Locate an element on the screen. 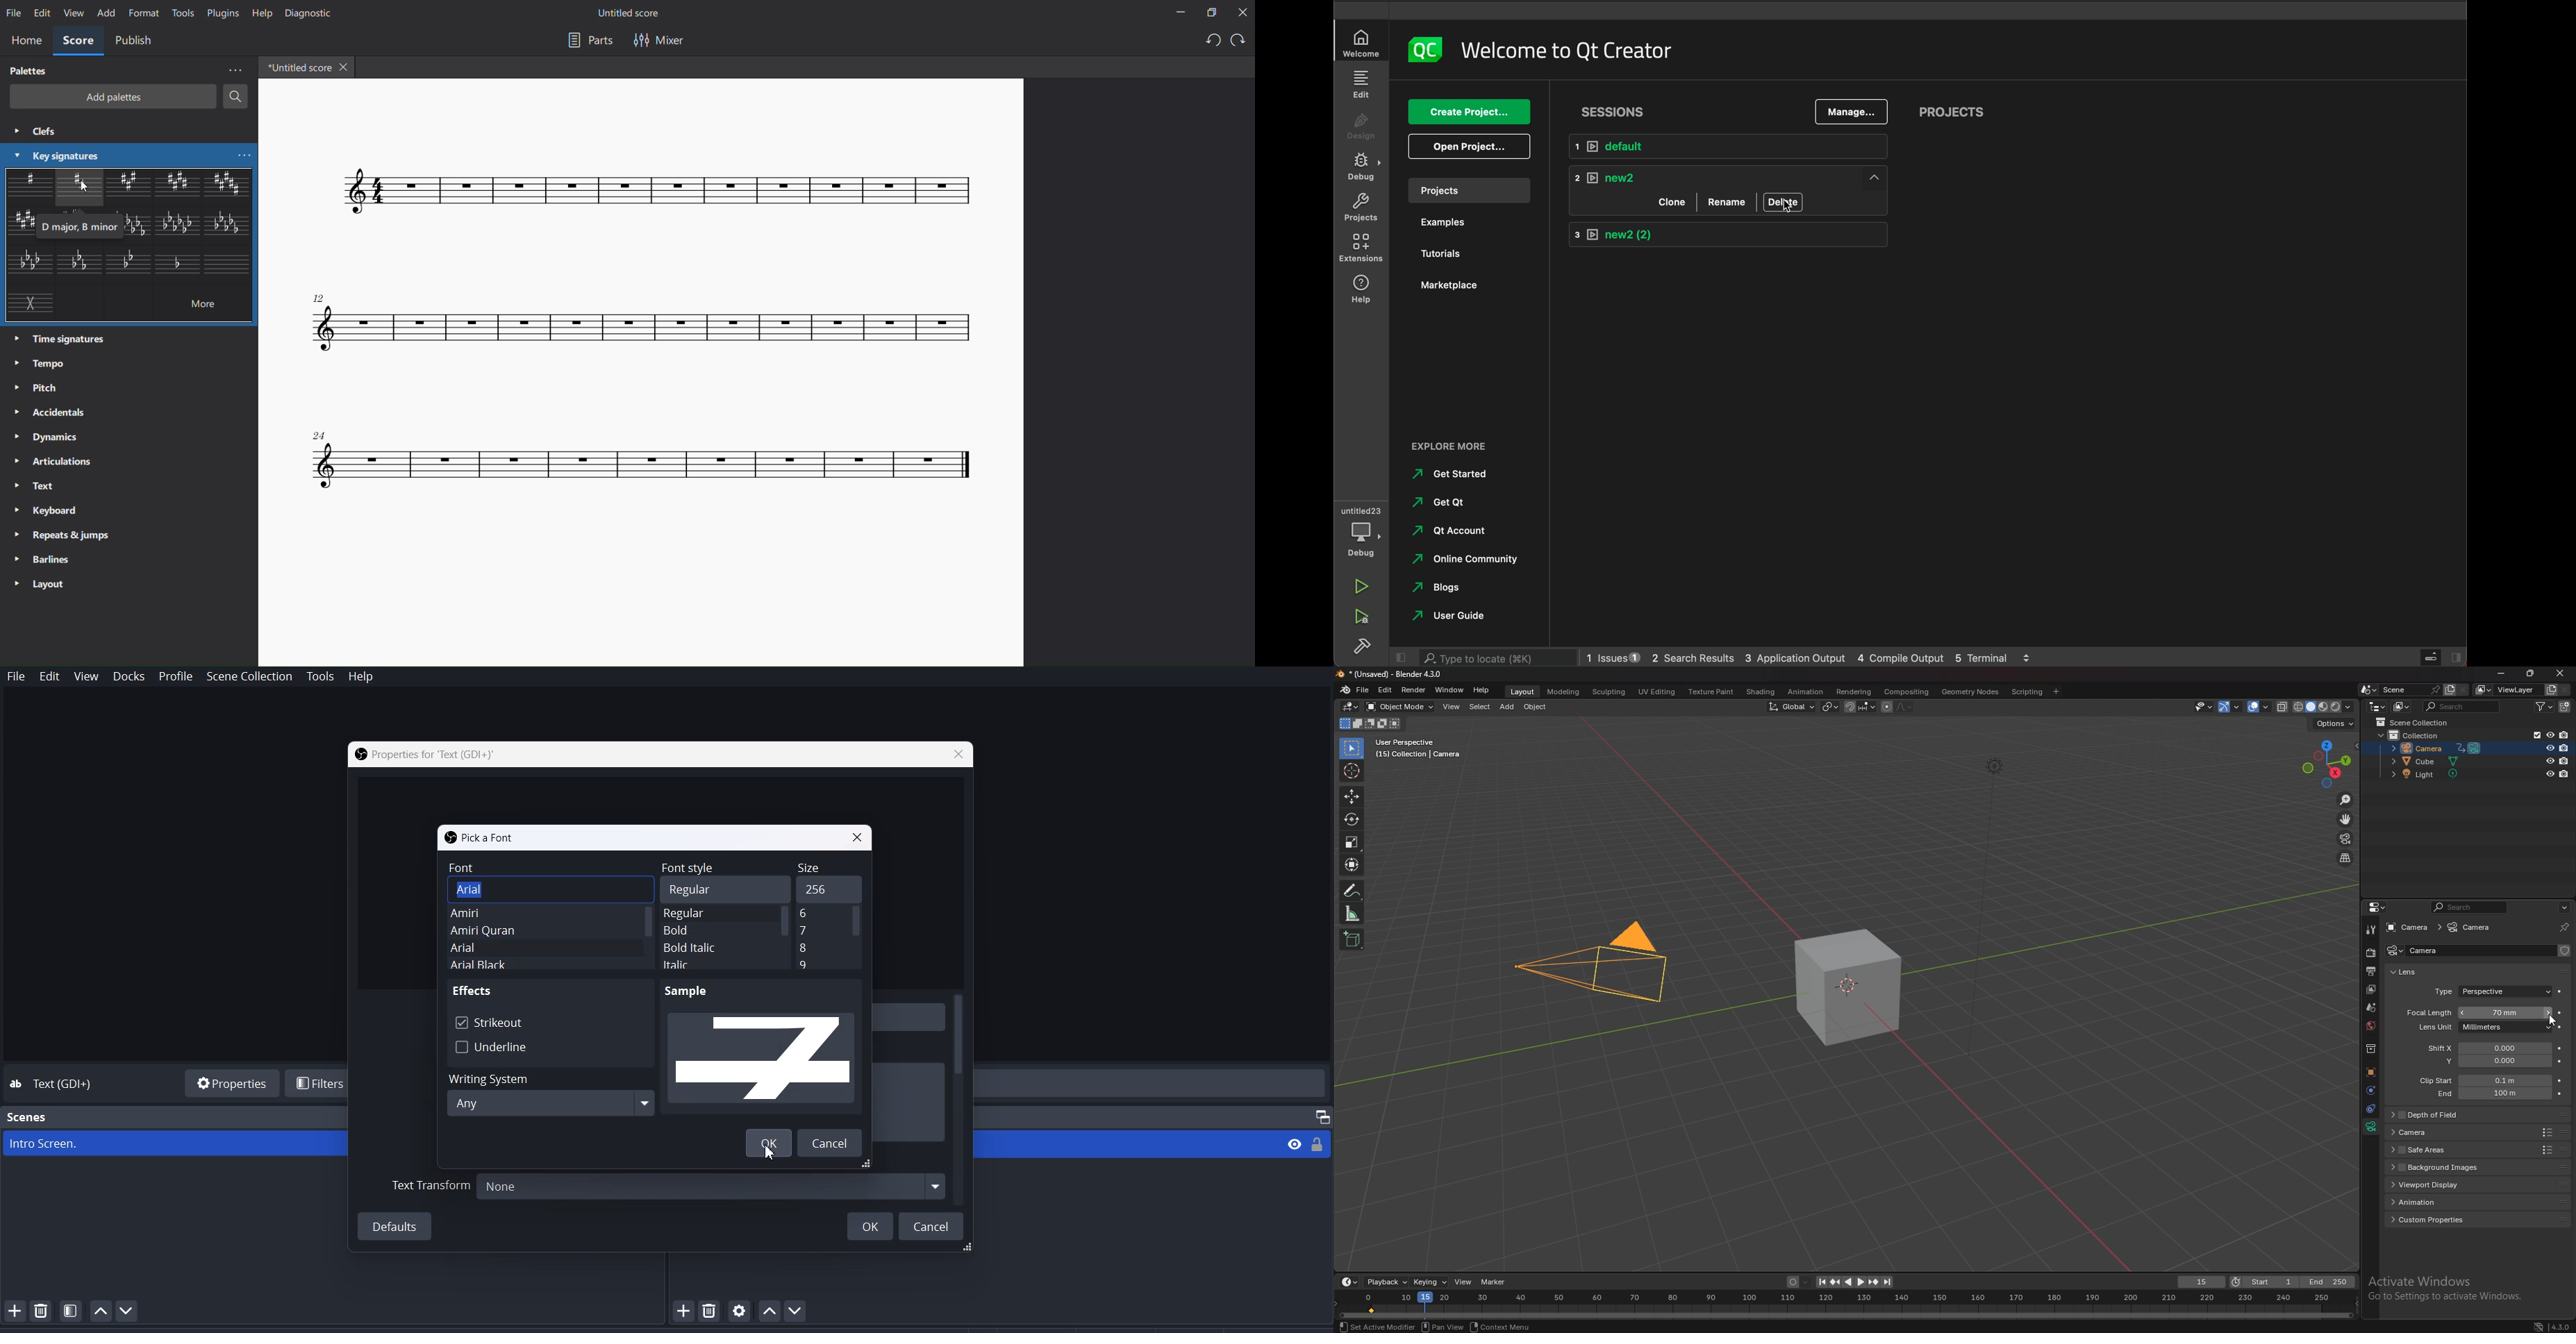 The image size is (2576, 1344). Get qt is located at coordinates (1446, 502).